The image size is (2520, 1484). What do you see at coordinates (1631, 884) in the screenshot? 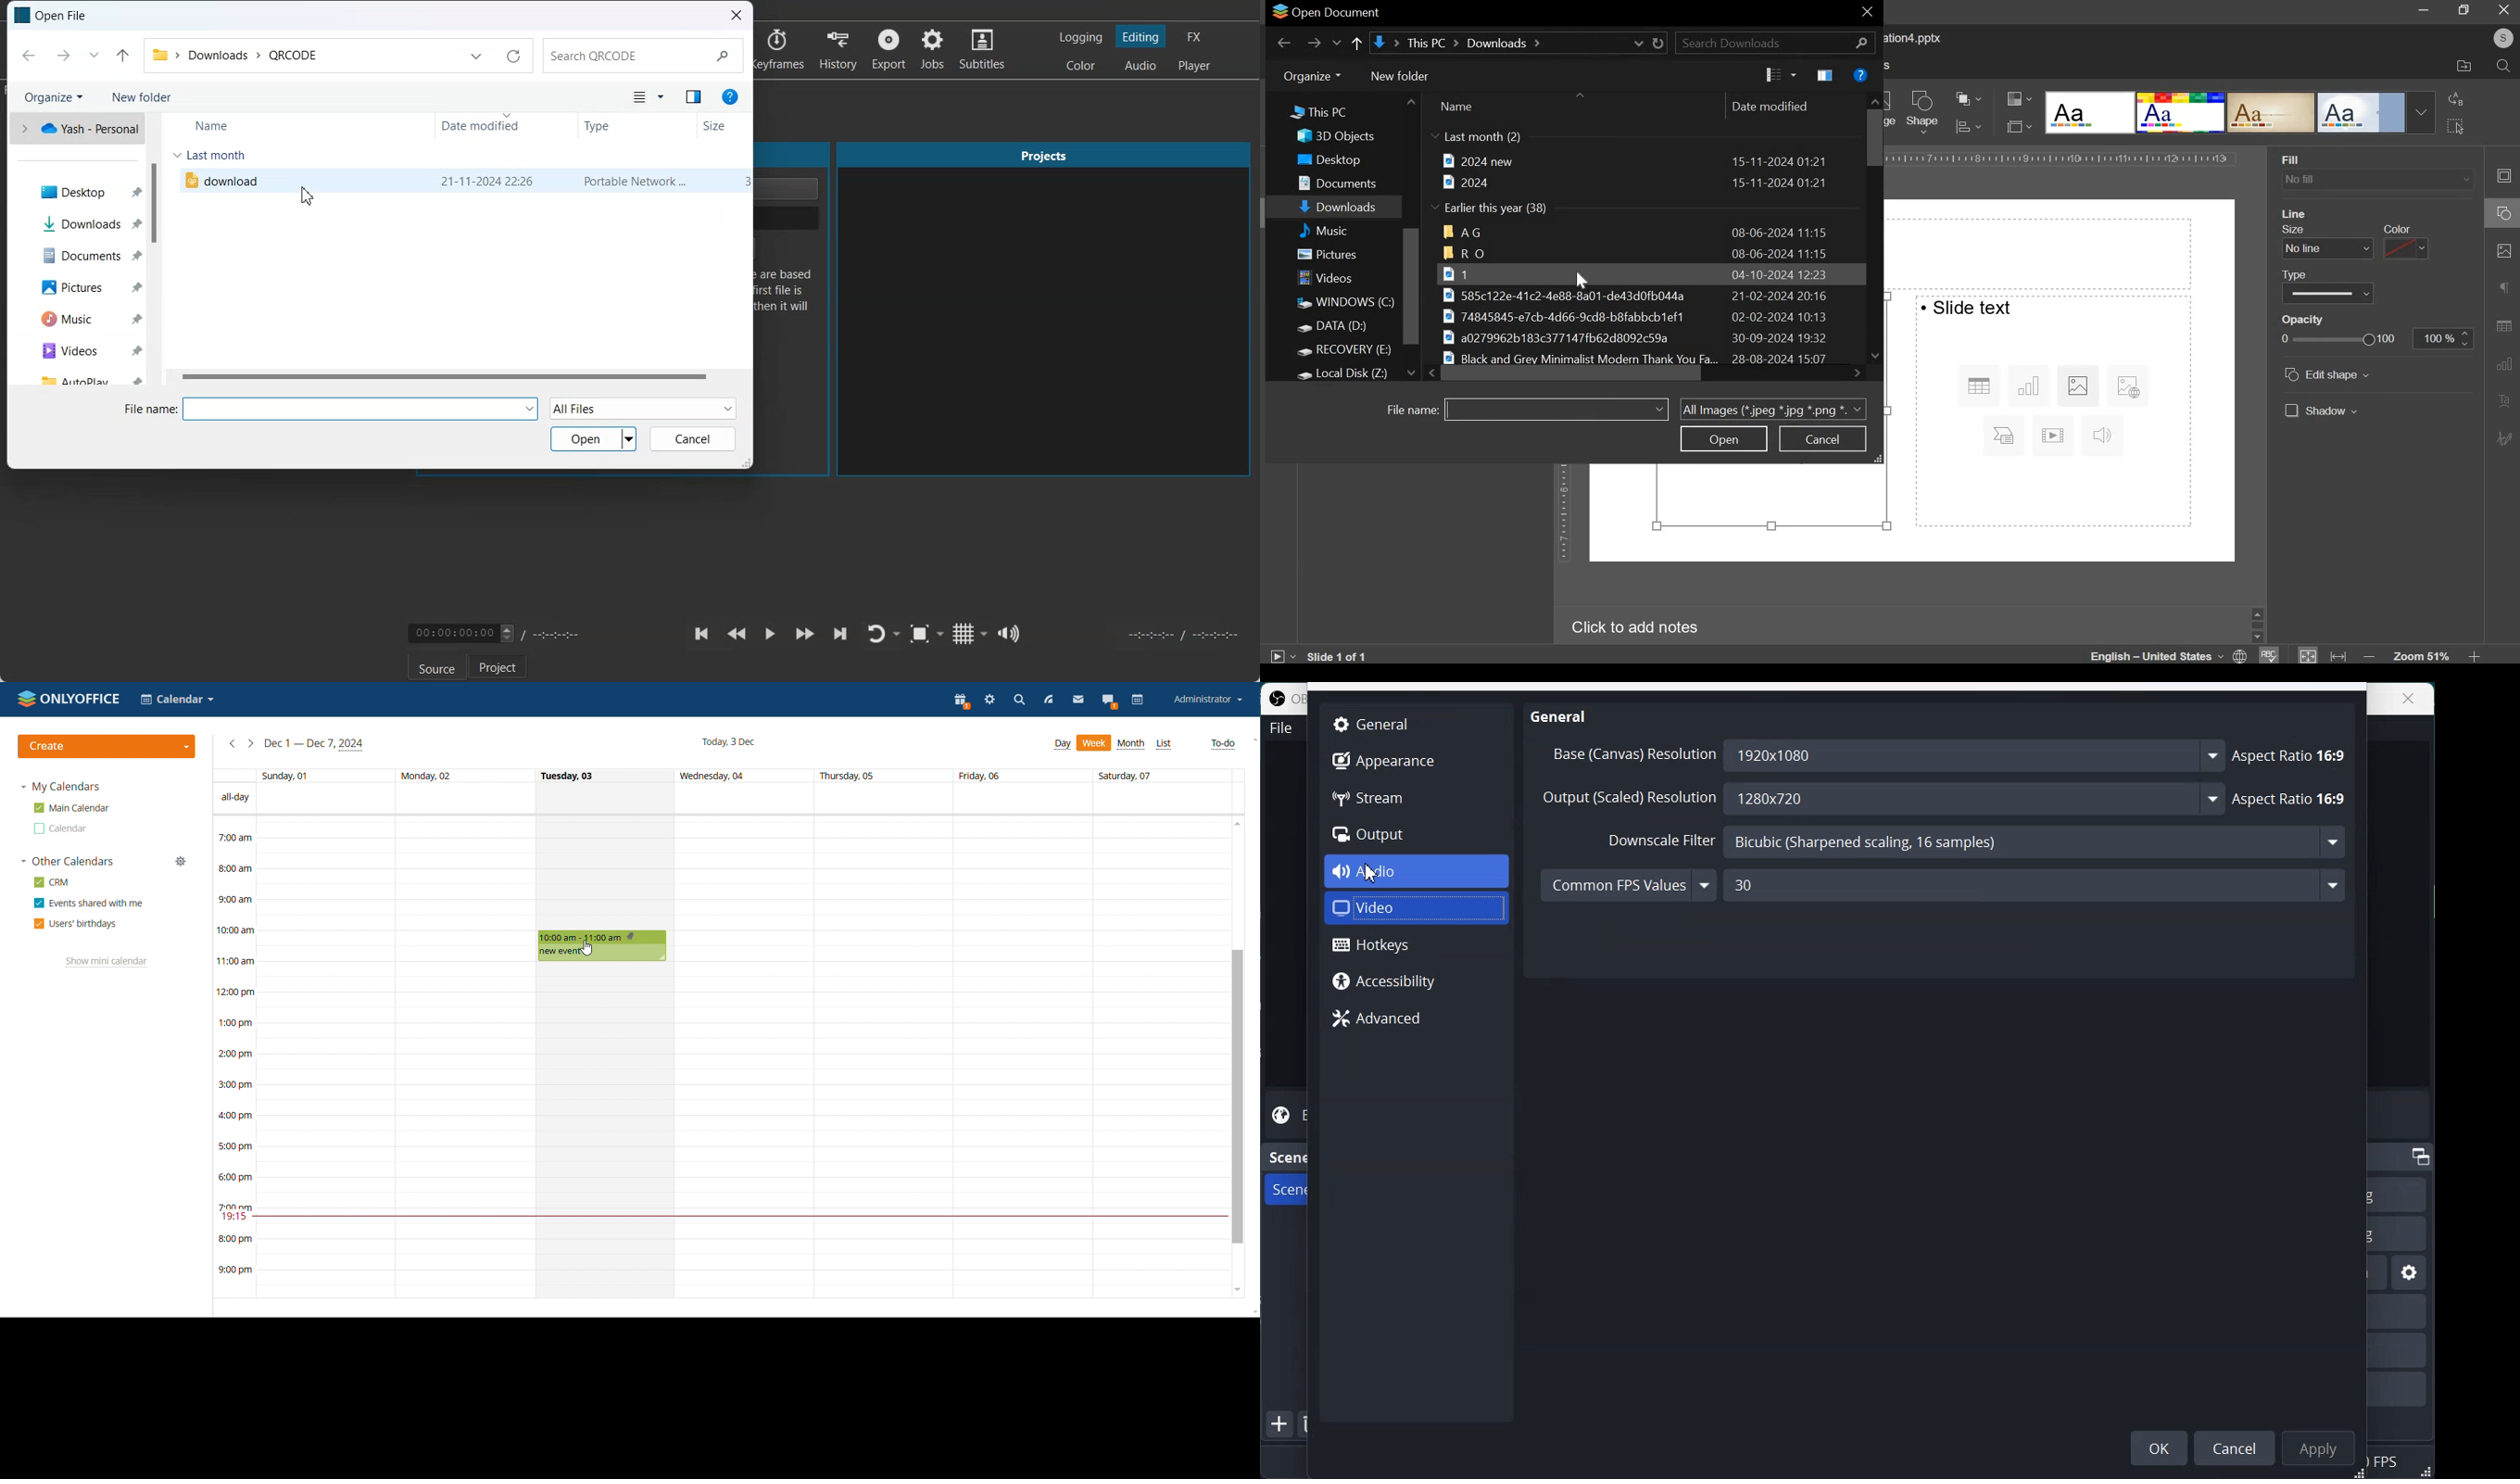
I see `Common FPS Values` at bounding box center [1631, 884].